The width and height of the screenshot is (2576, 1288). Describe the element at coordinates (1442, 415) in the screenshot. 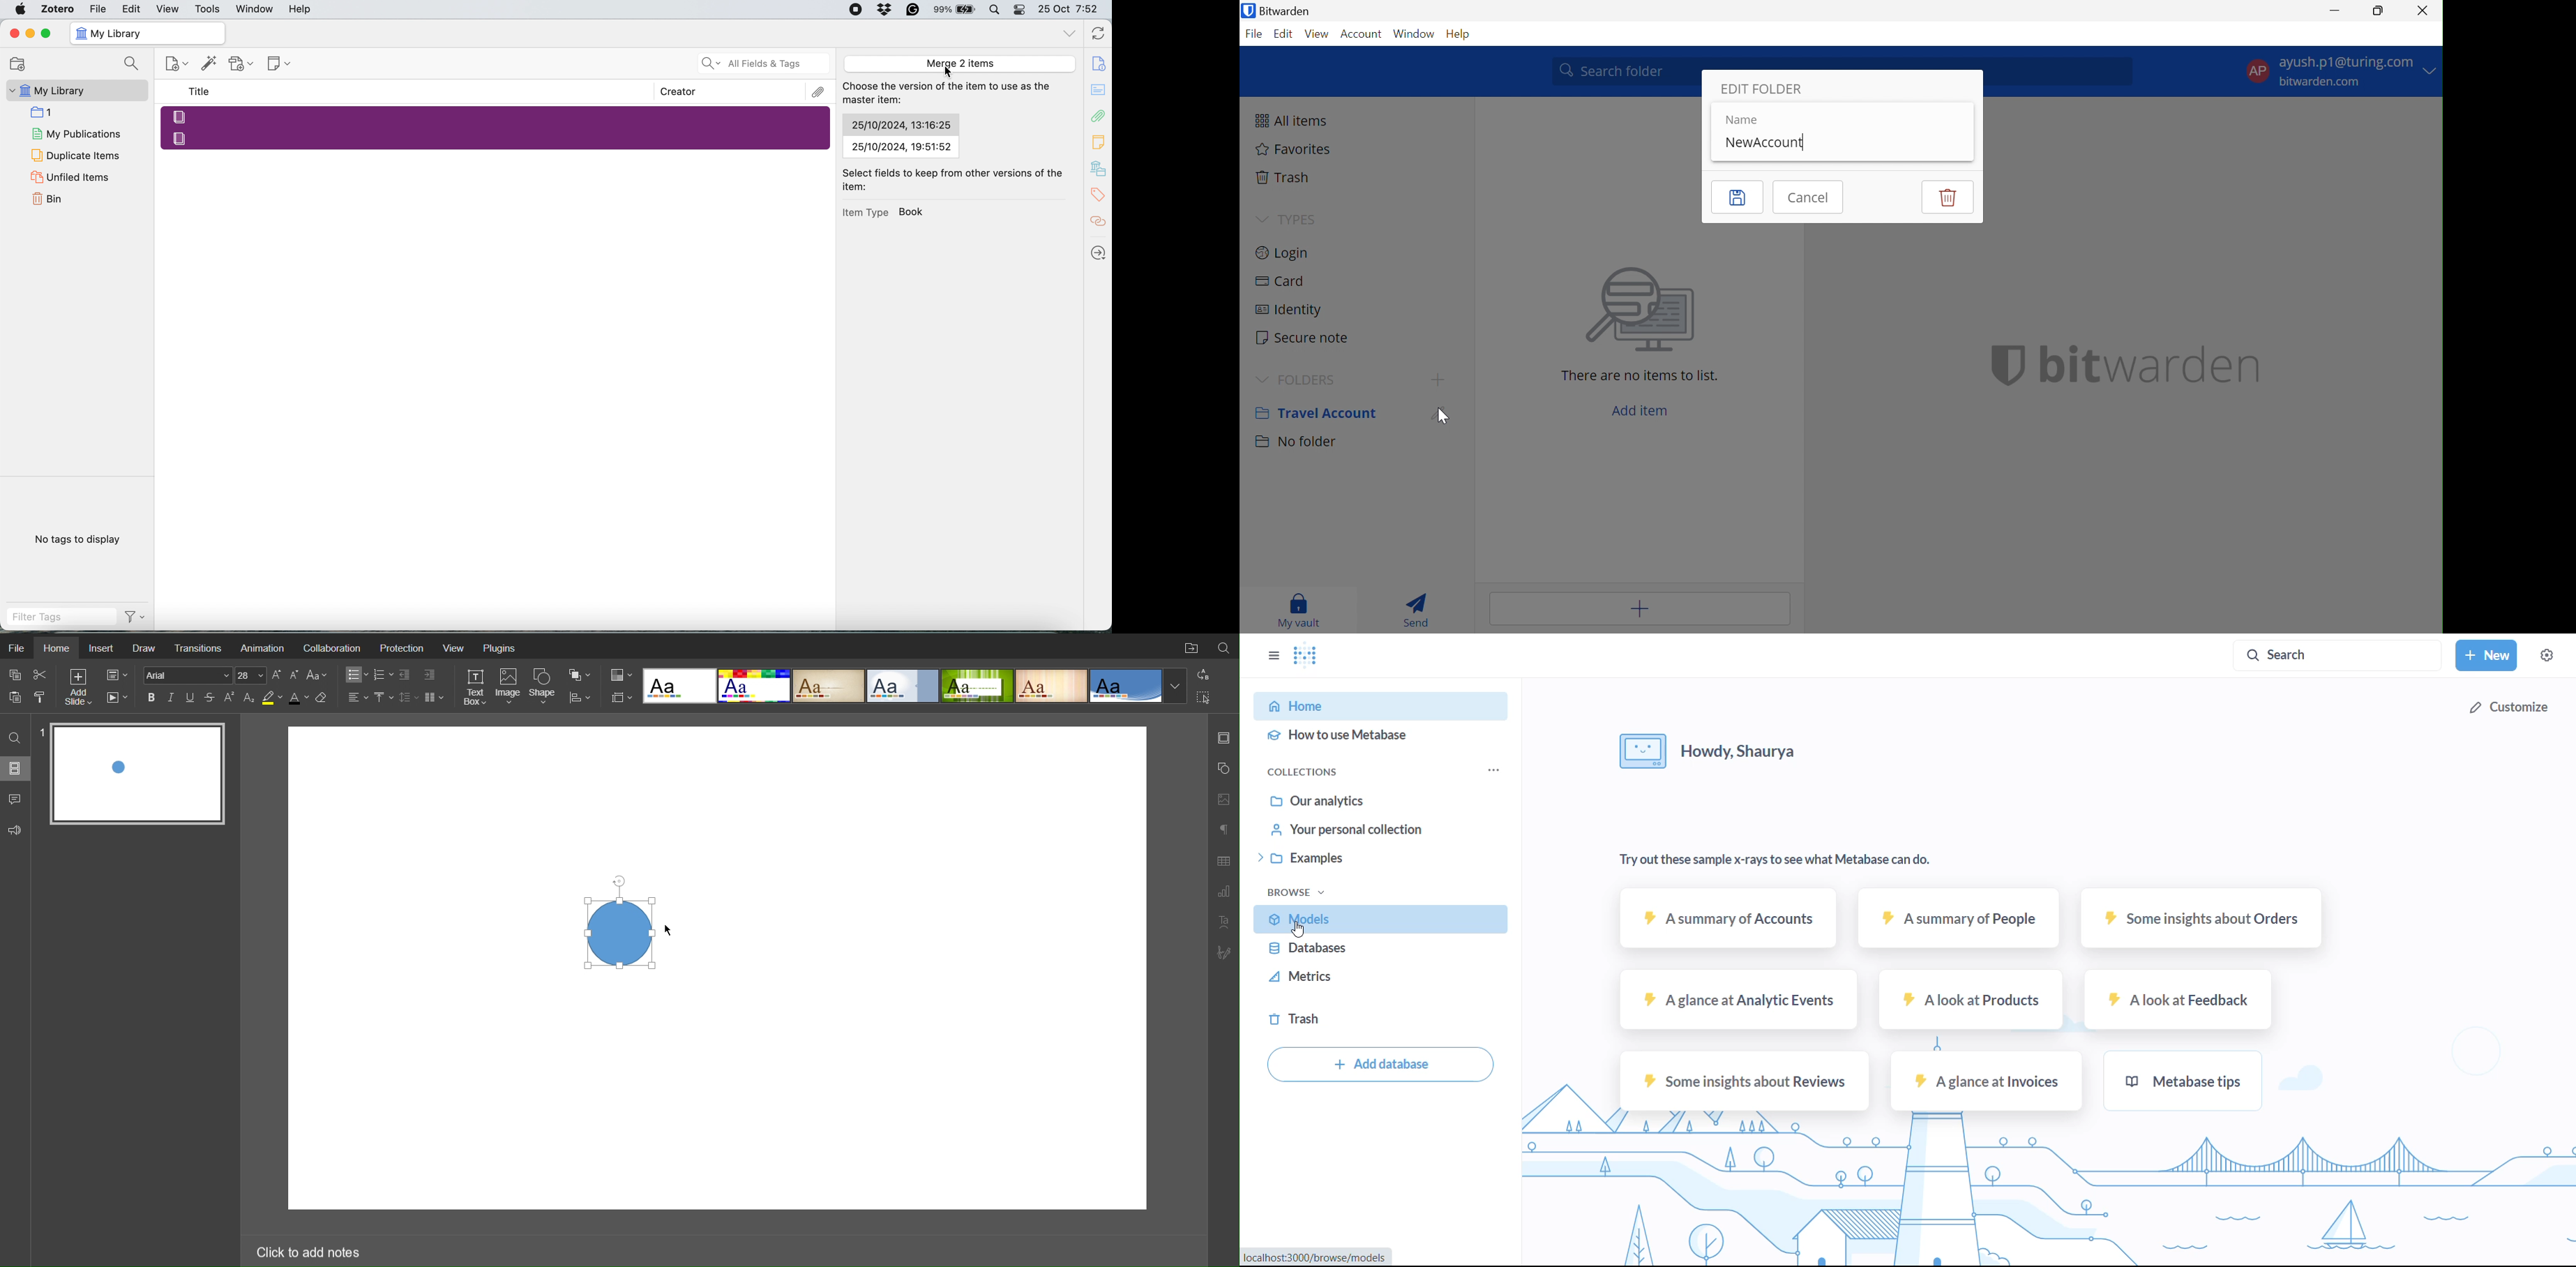

I see `Cursor` at that location.